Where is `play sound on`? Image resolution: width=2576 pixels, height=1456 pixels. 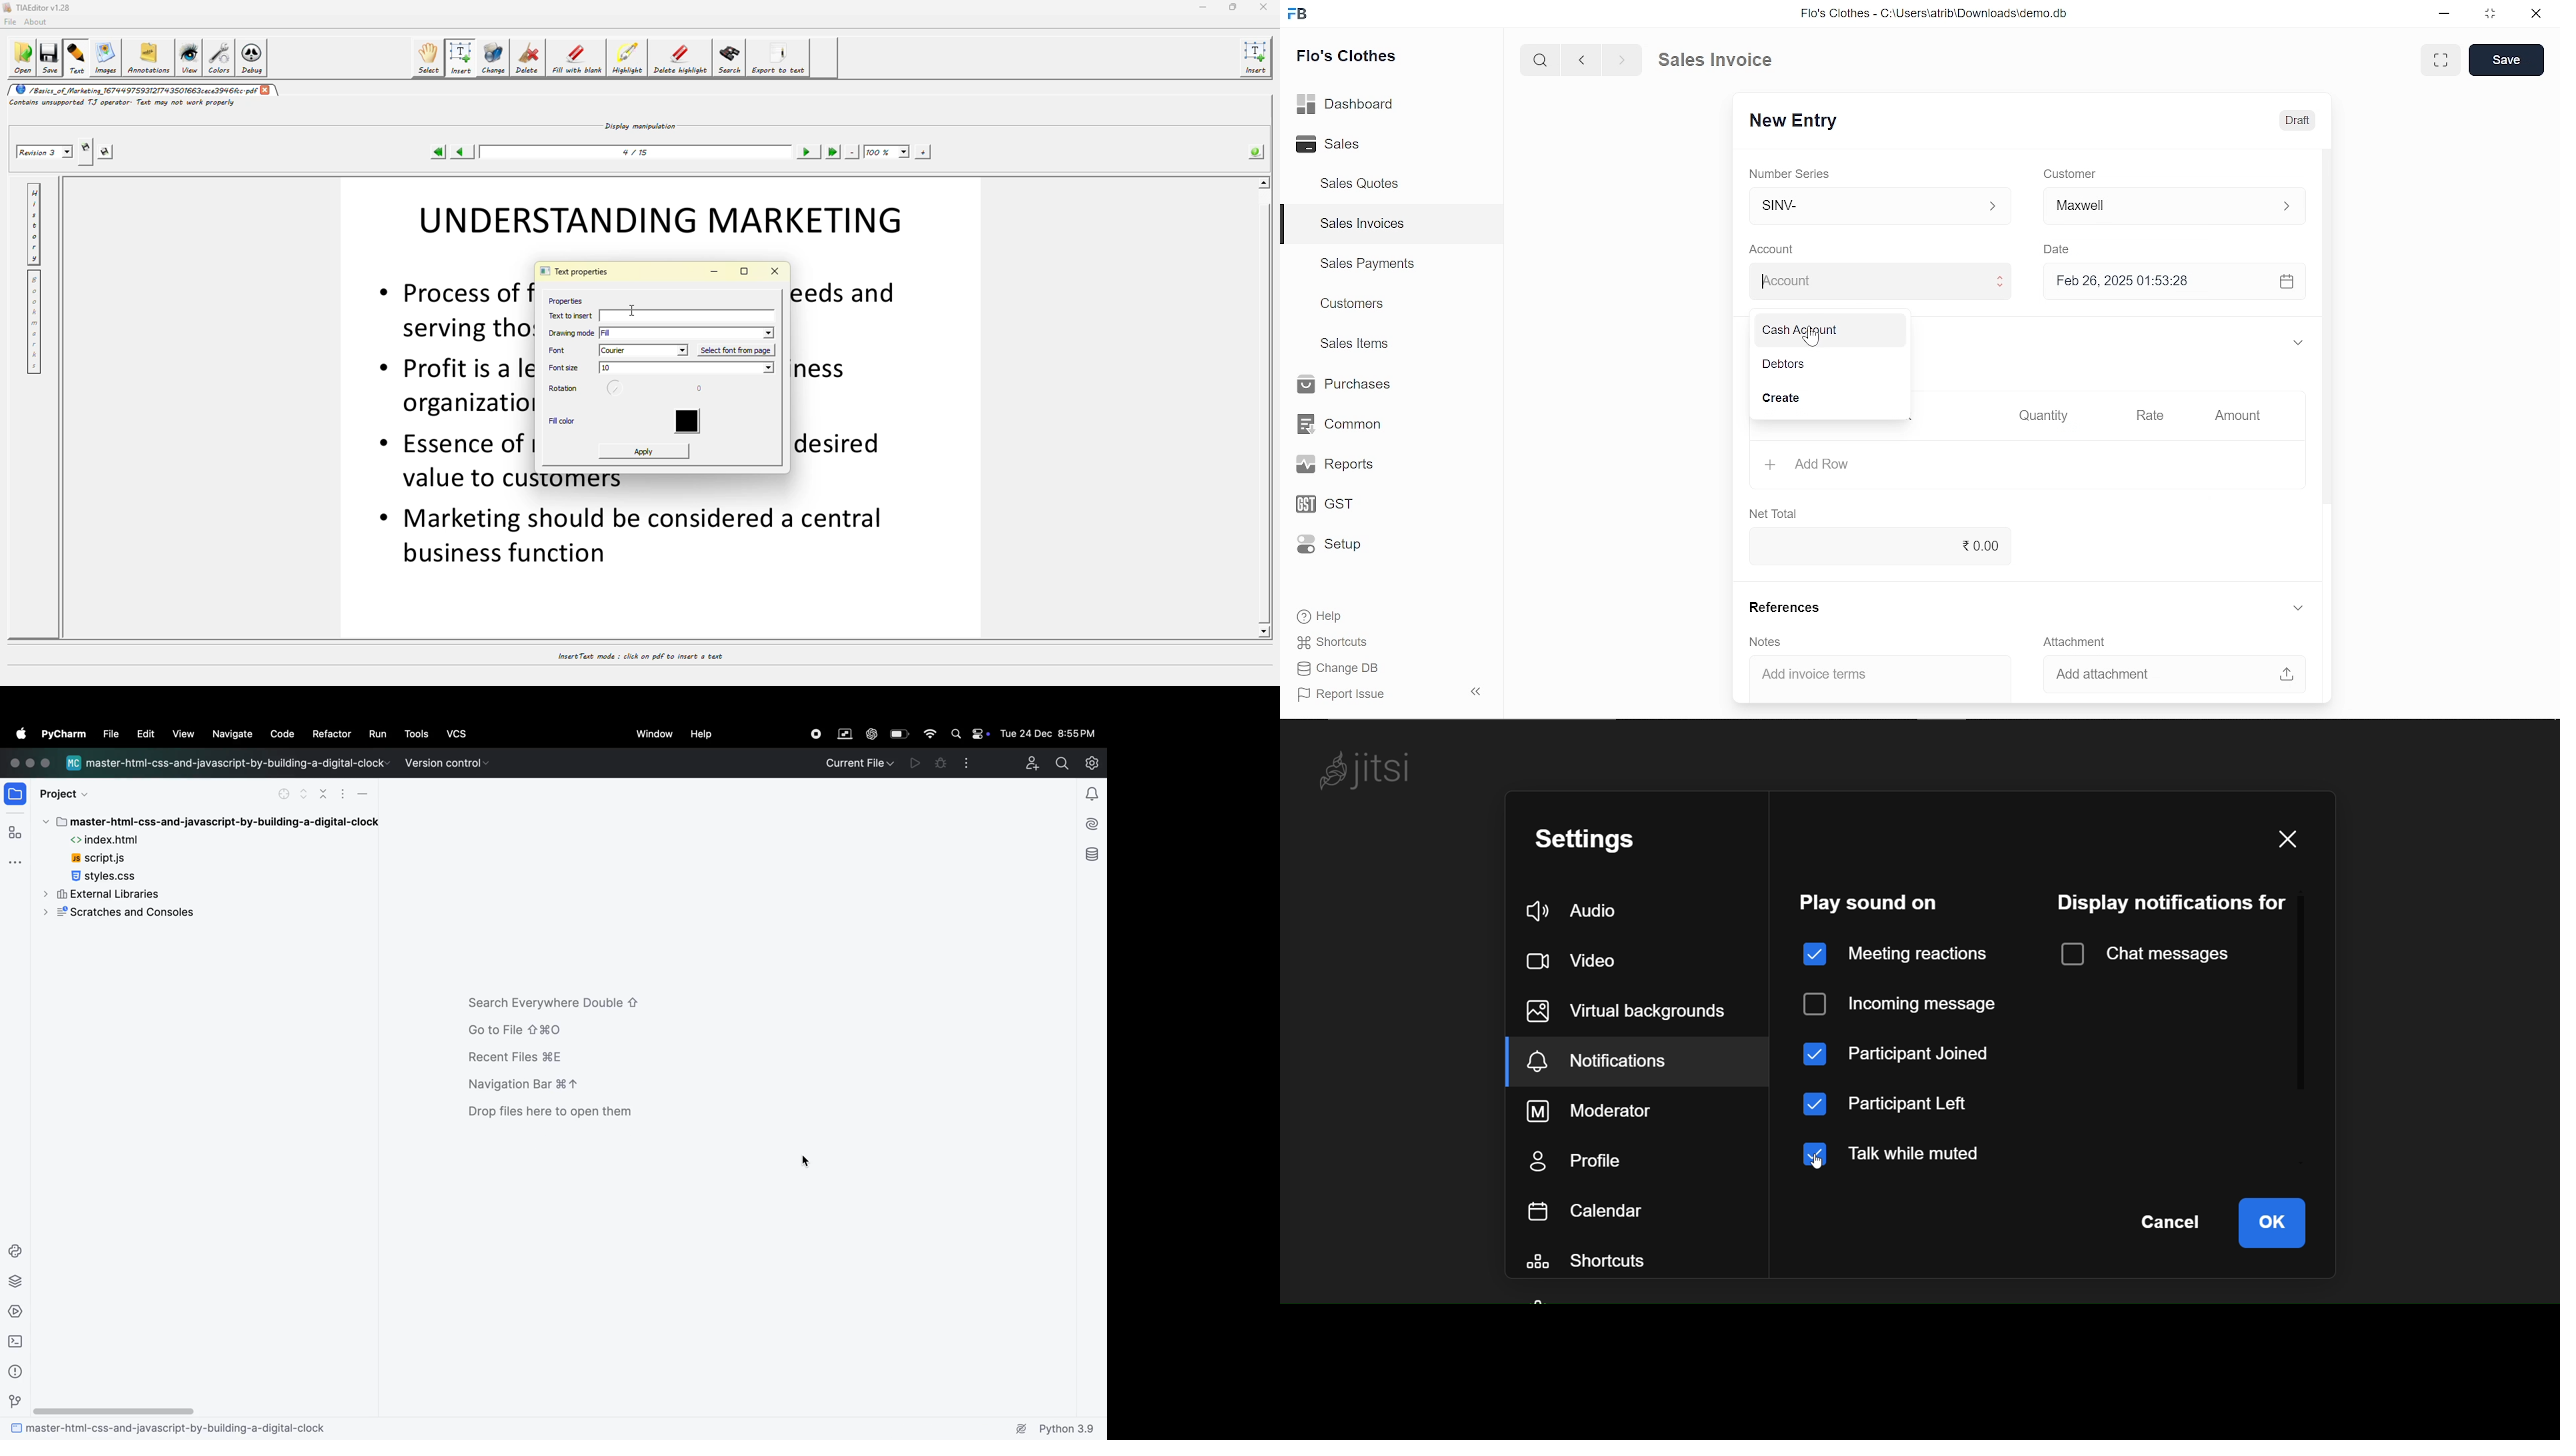 play sound on is located at coordinates (1875, 902).